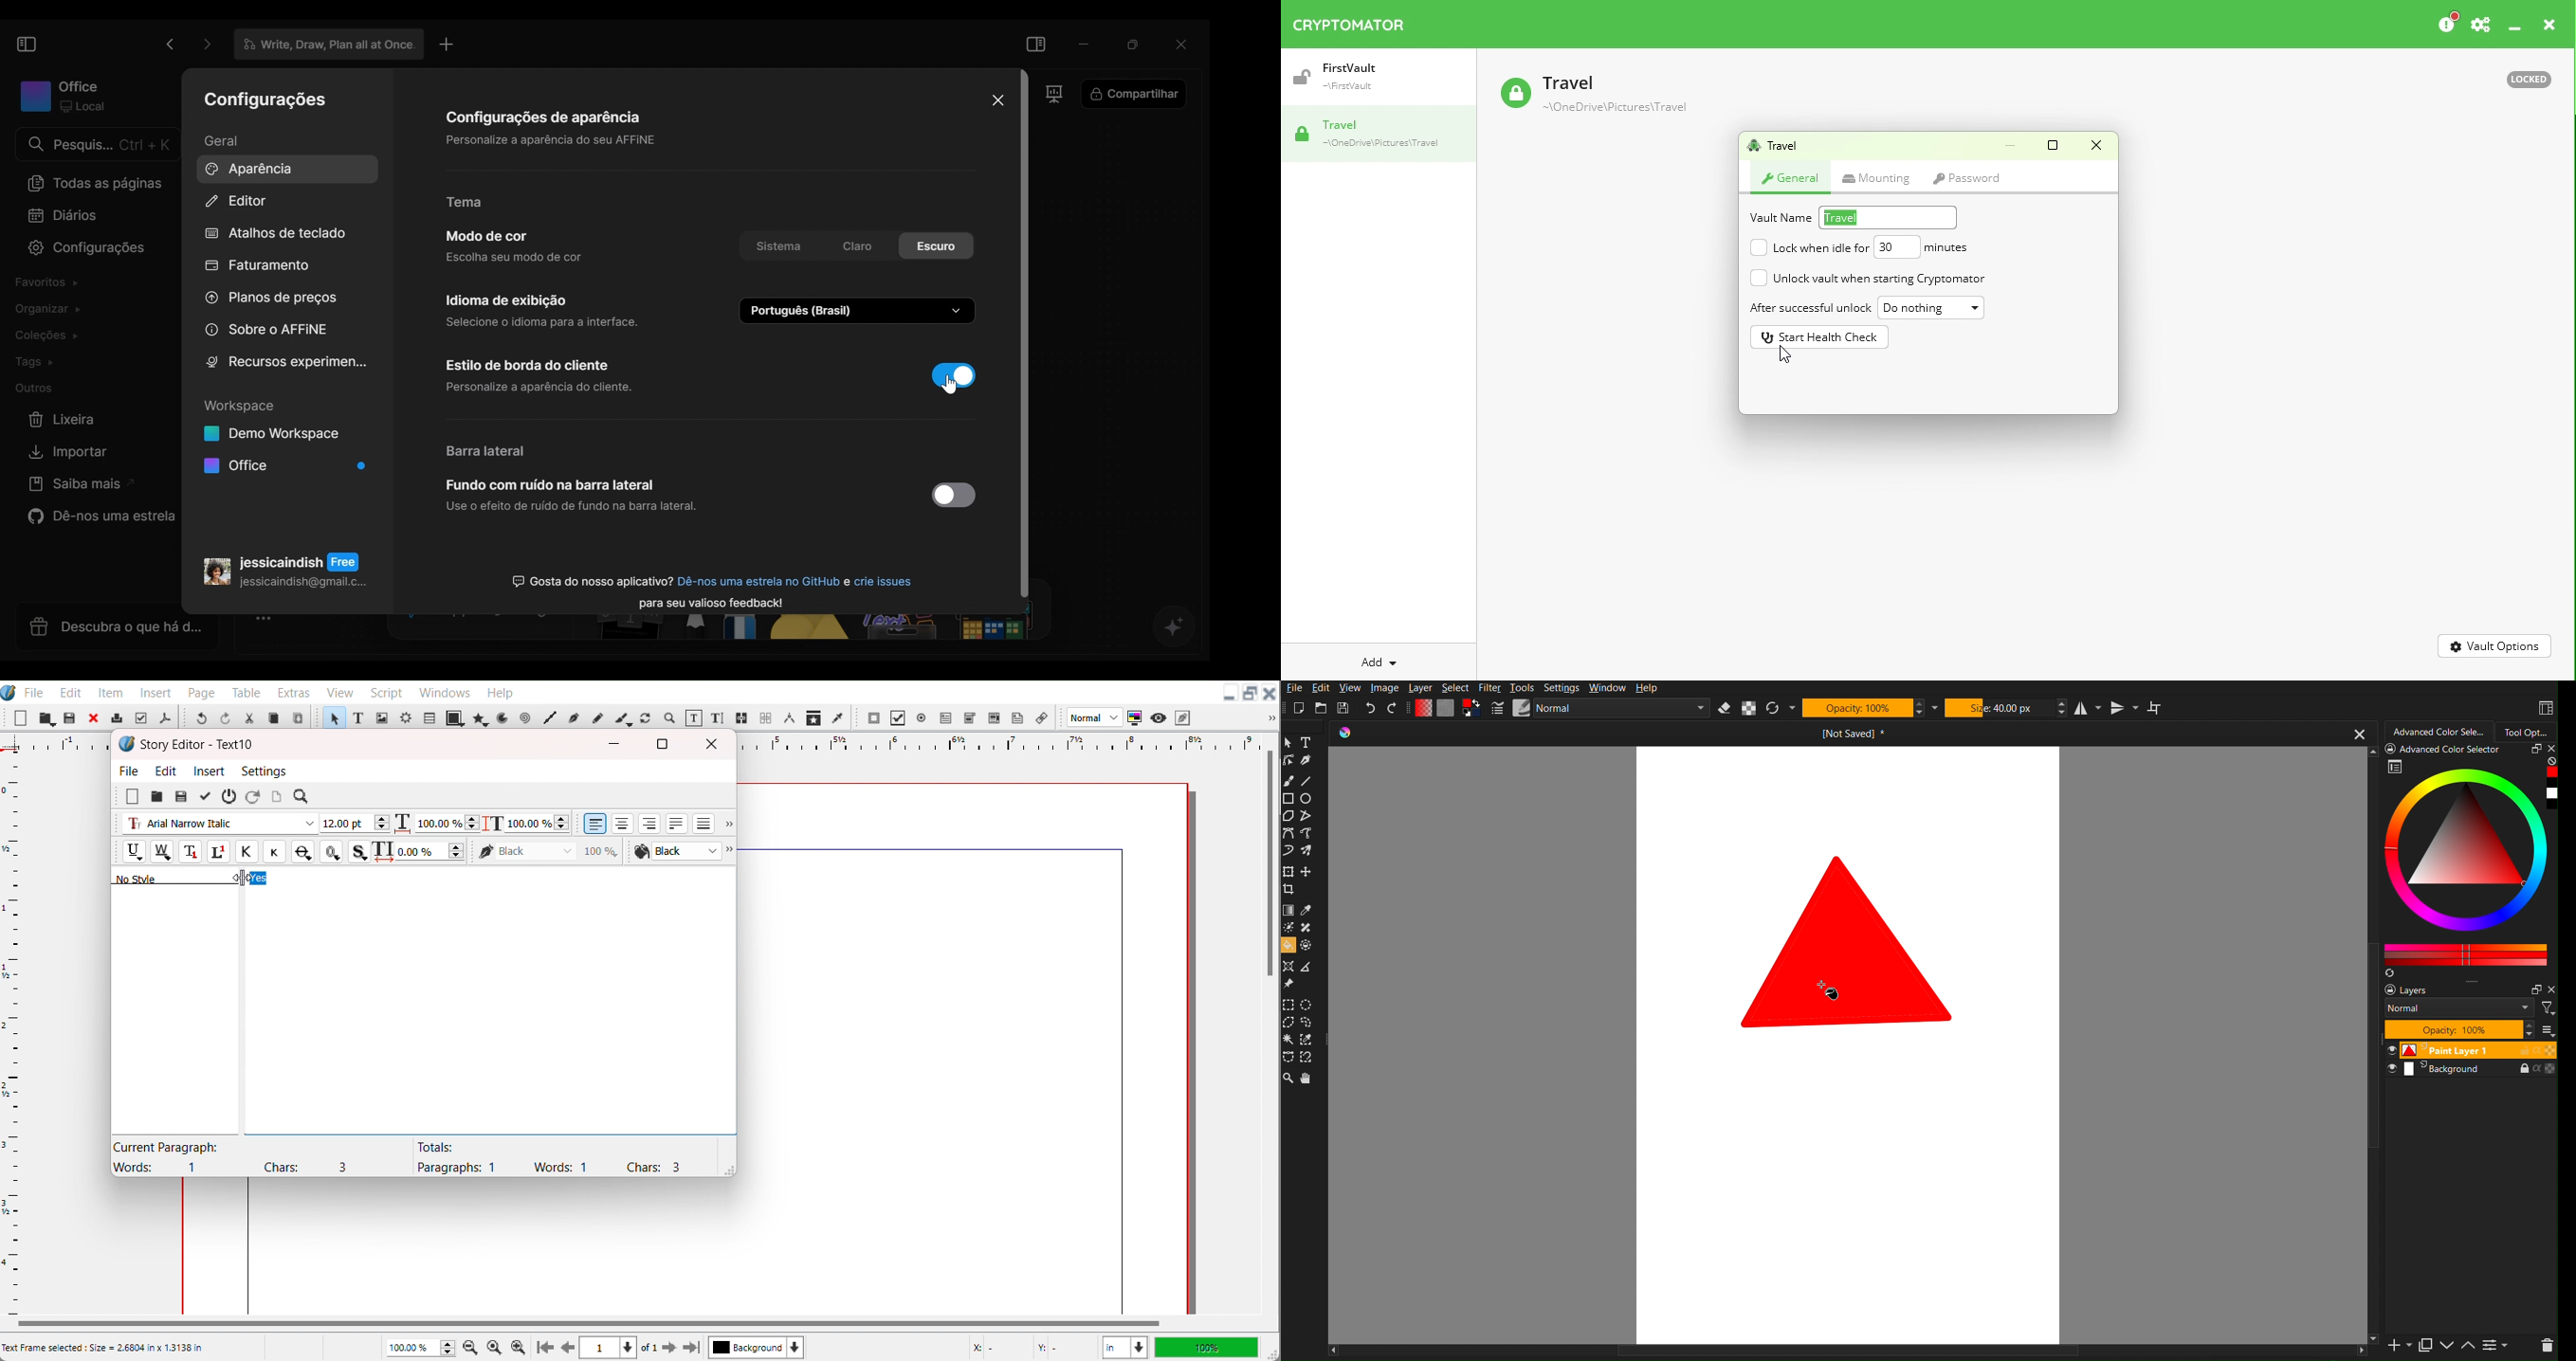 The width and height of the screenshot is (2576, 1372). I want to click on Script, so click(388, 691).